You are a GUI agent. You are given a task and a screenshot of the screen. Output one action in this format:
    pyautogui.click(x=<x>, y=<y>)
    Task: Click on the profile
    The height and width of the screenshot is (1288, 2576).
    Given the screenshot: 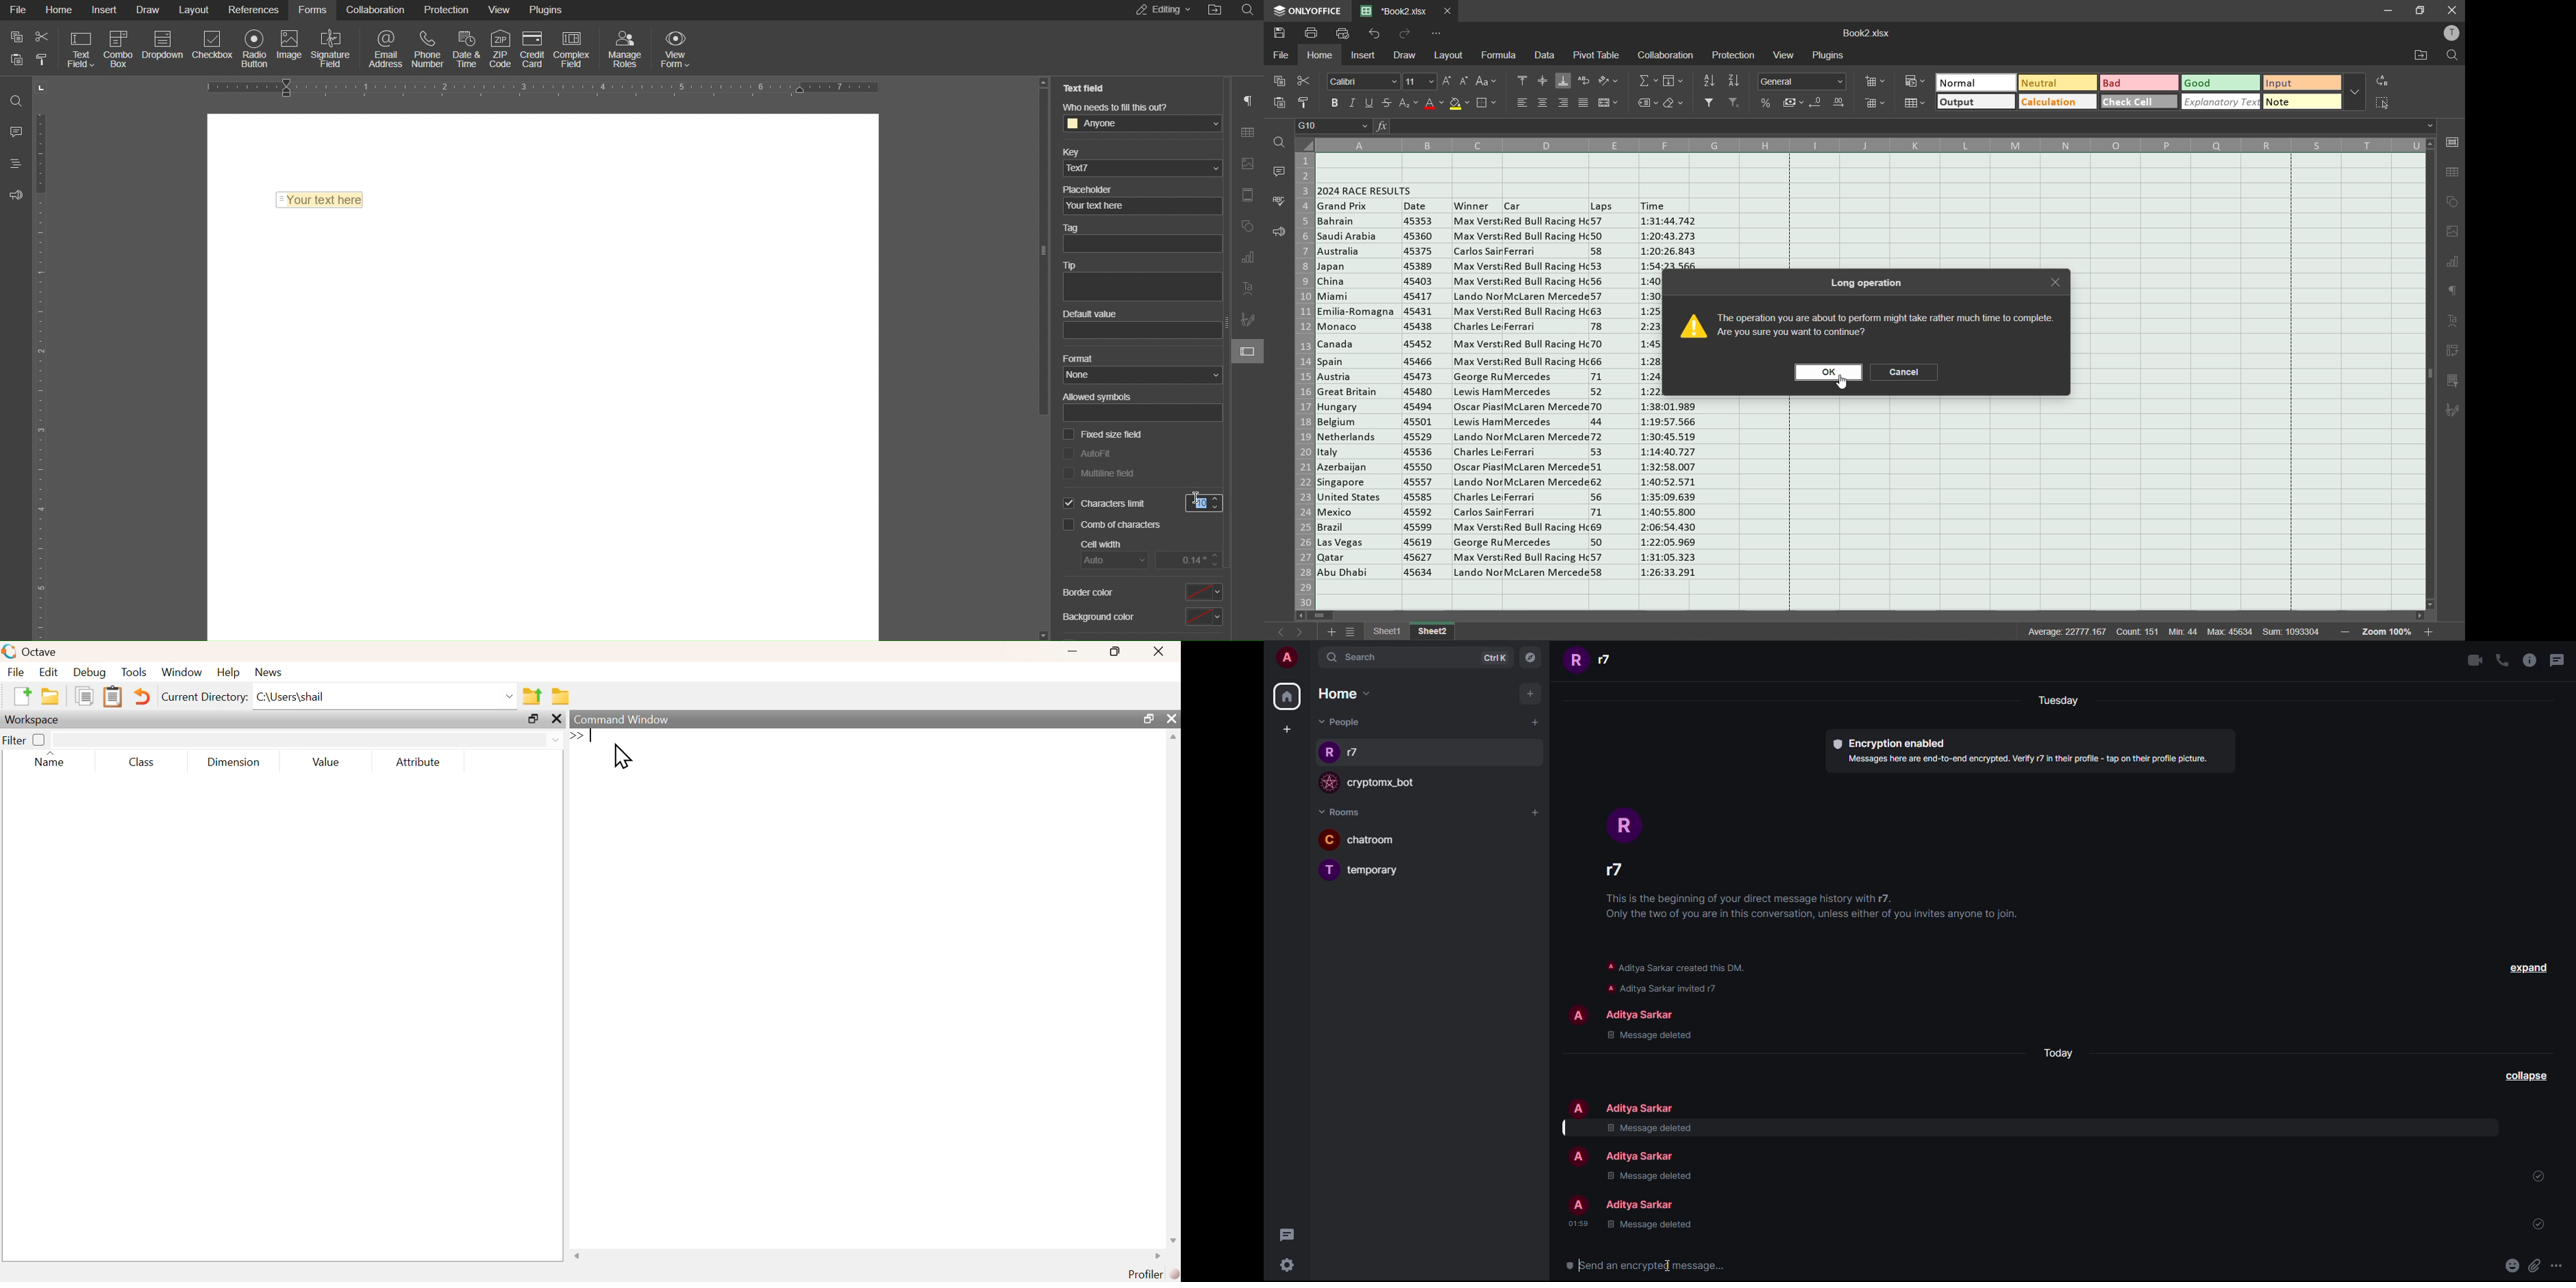 What is the action you would take?
    pyautogui.click(x=1330, y=871)
    